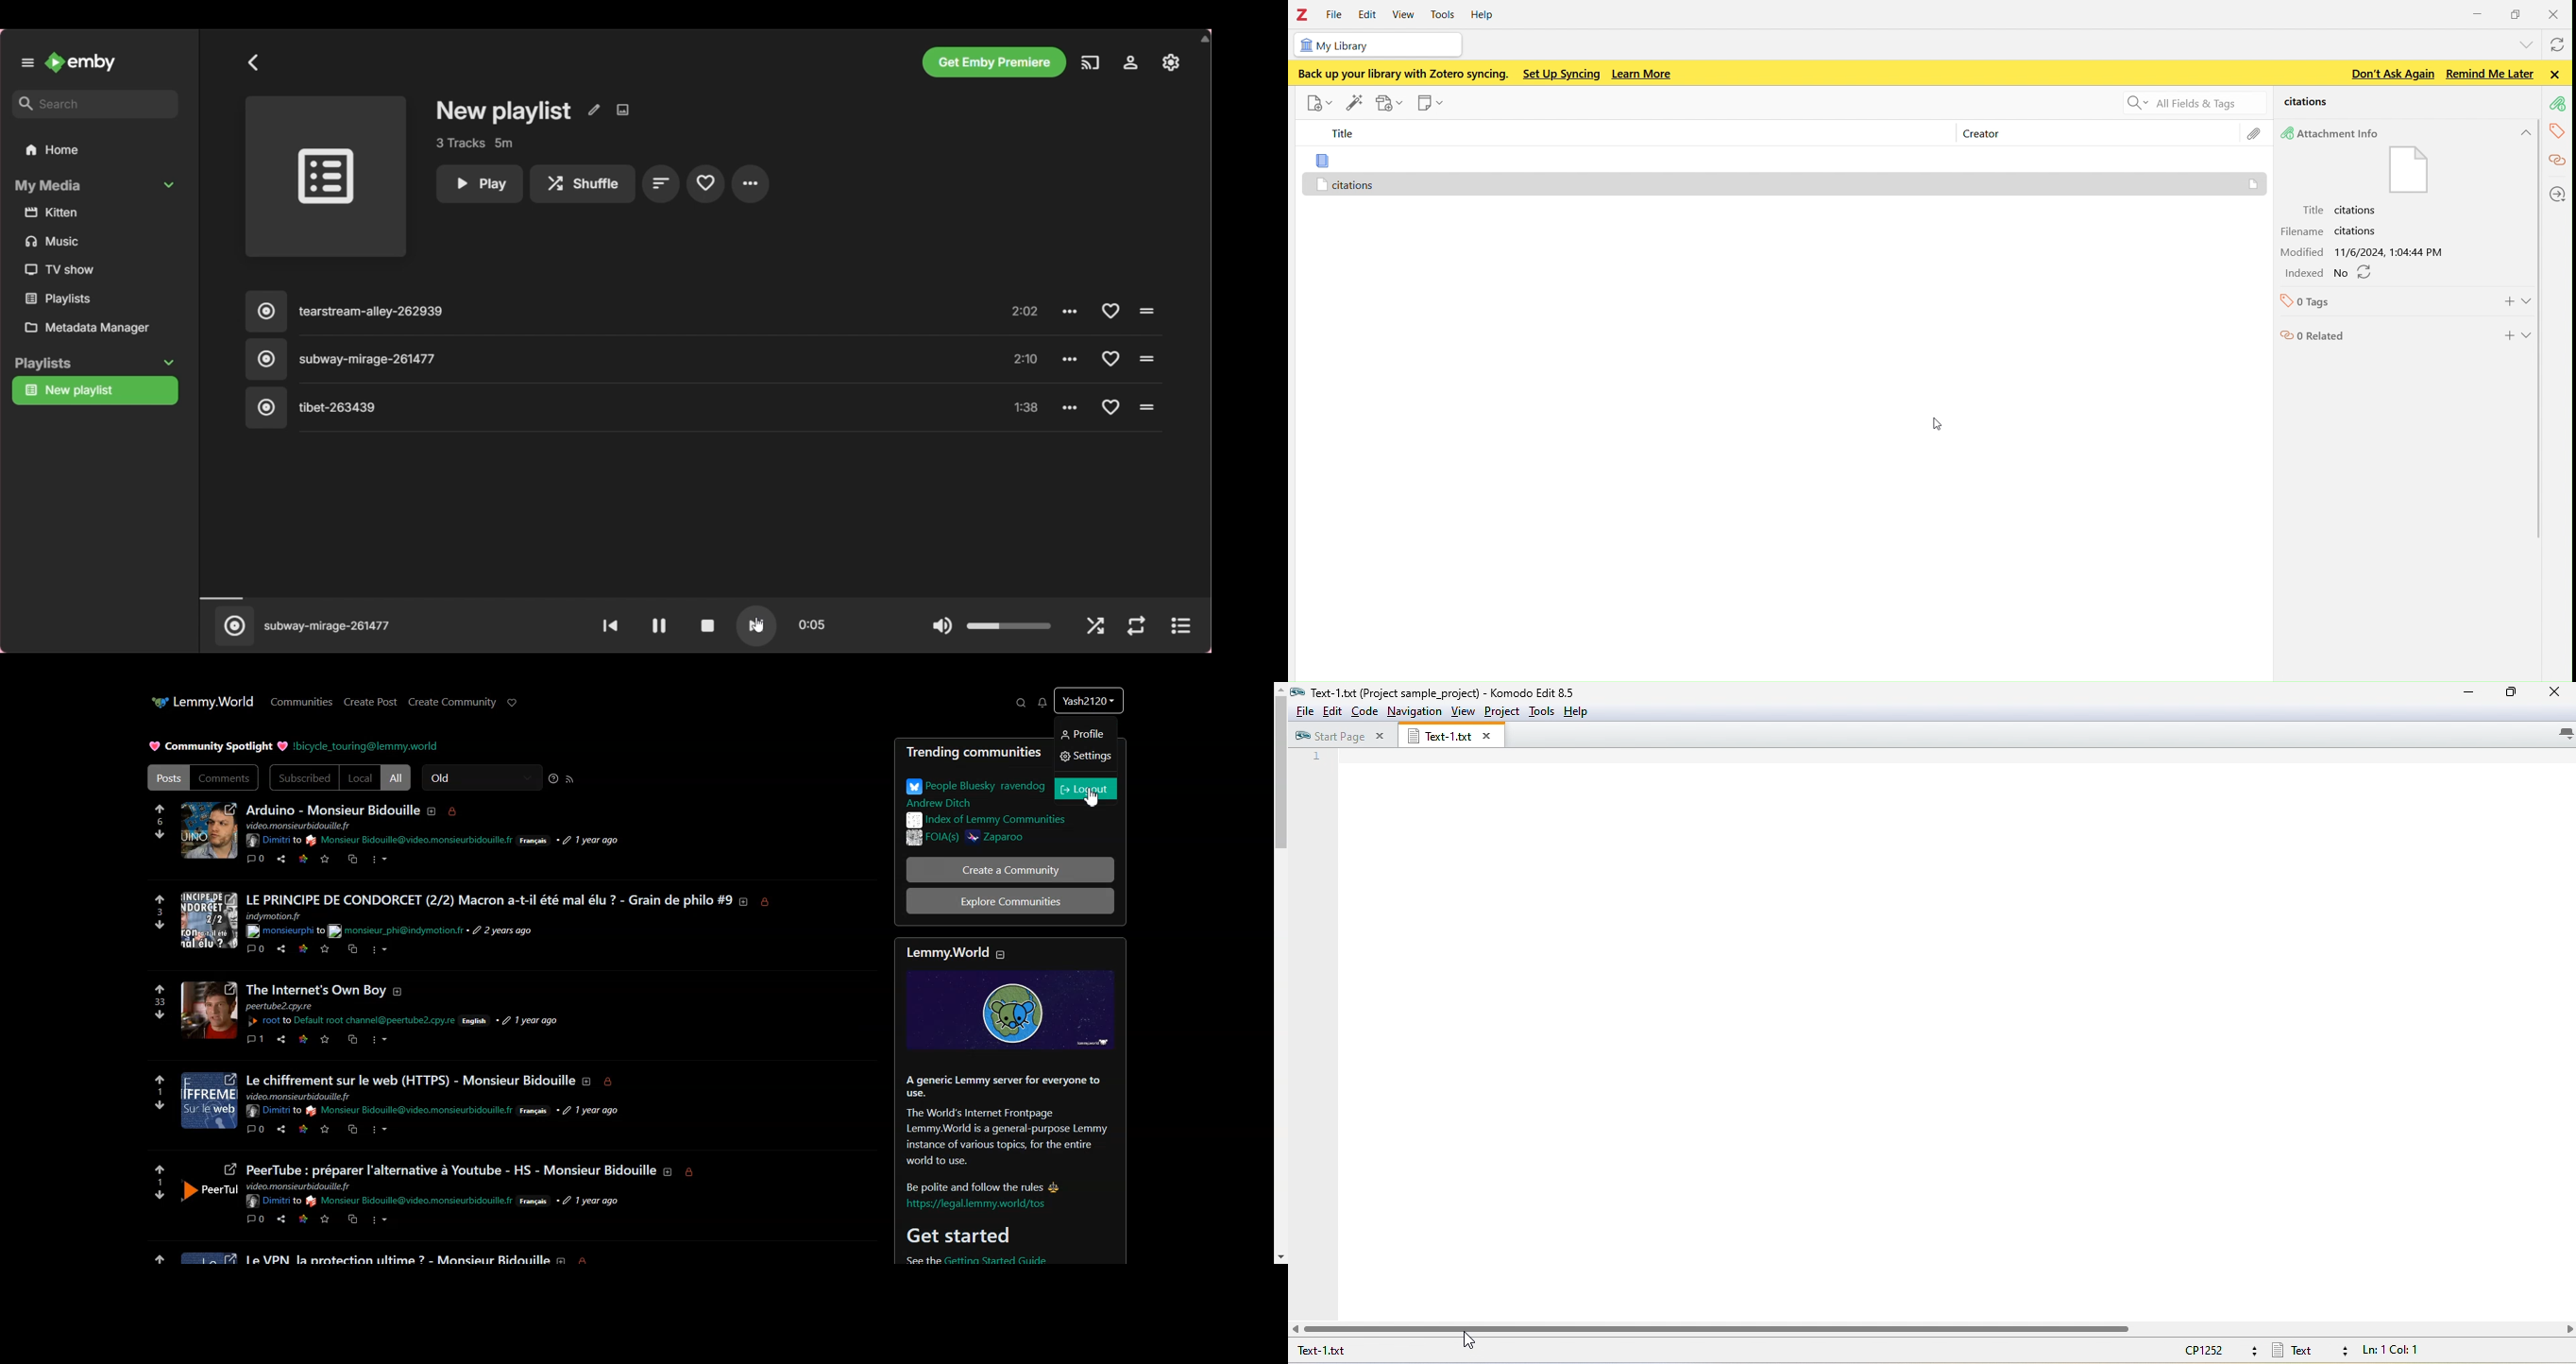  What do you see at coordinates (303, 859) in the screenshot?
I see `Link` at bounding box center [303, 859].